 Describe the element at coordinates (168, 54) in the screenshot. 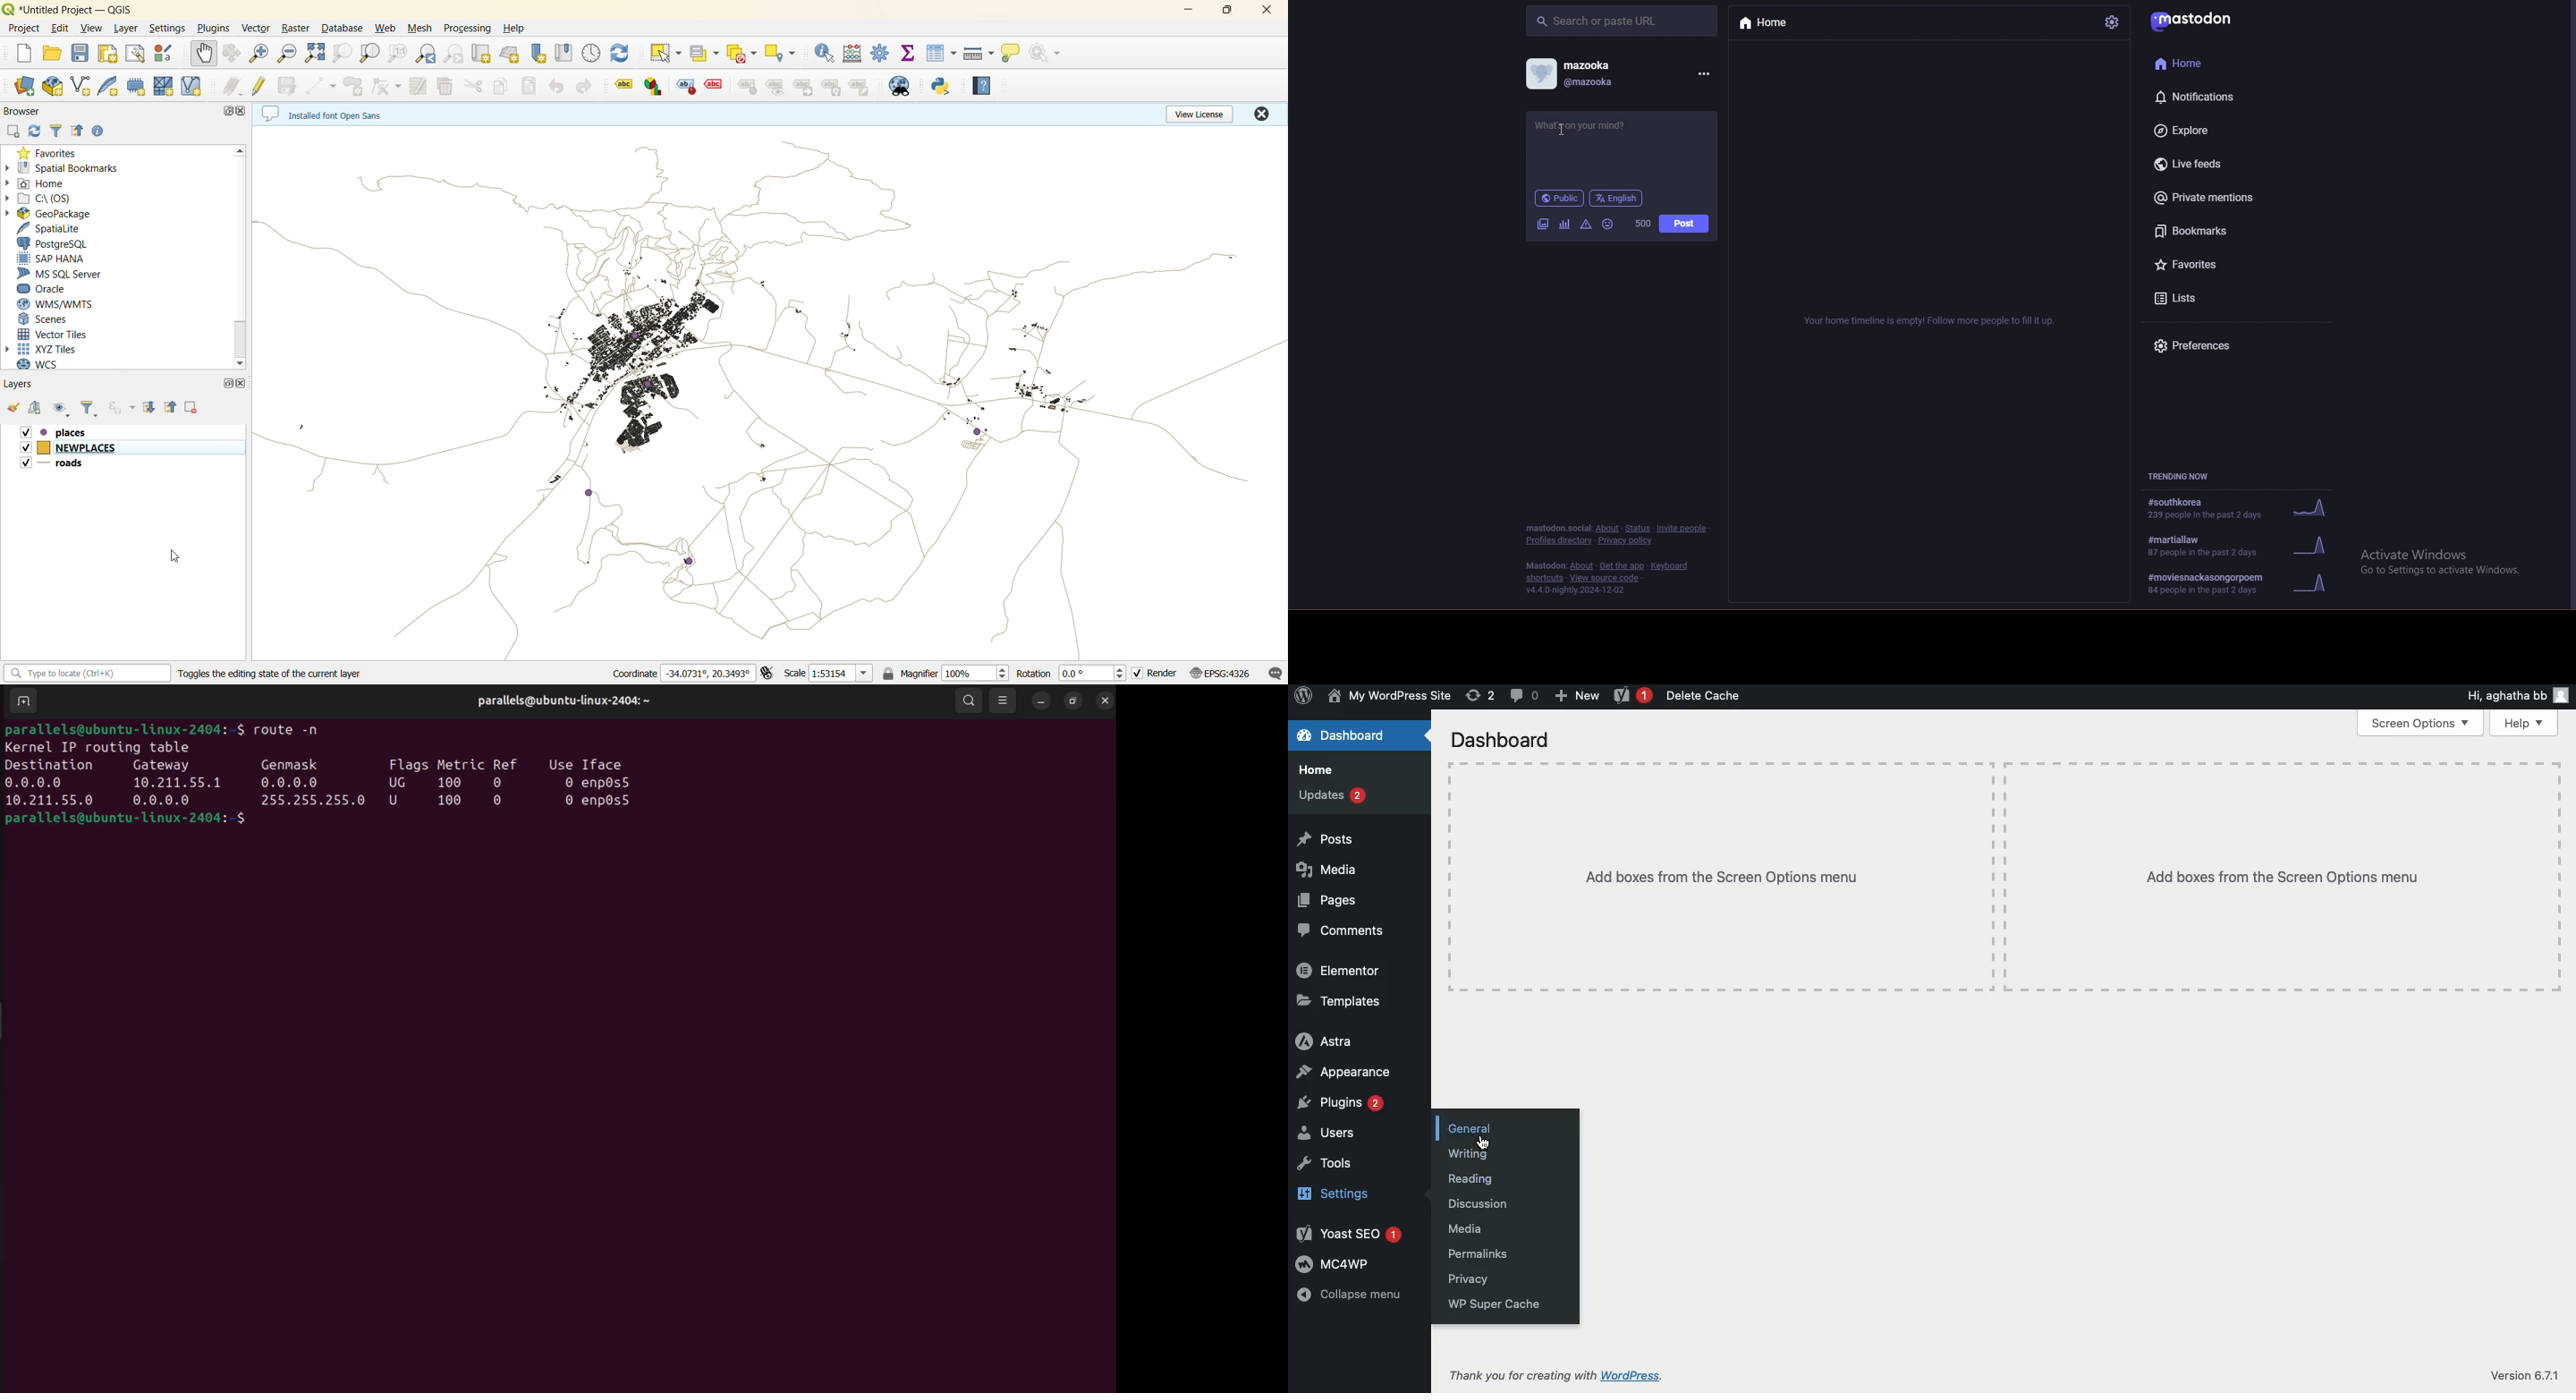

I see `style manager` at that location.